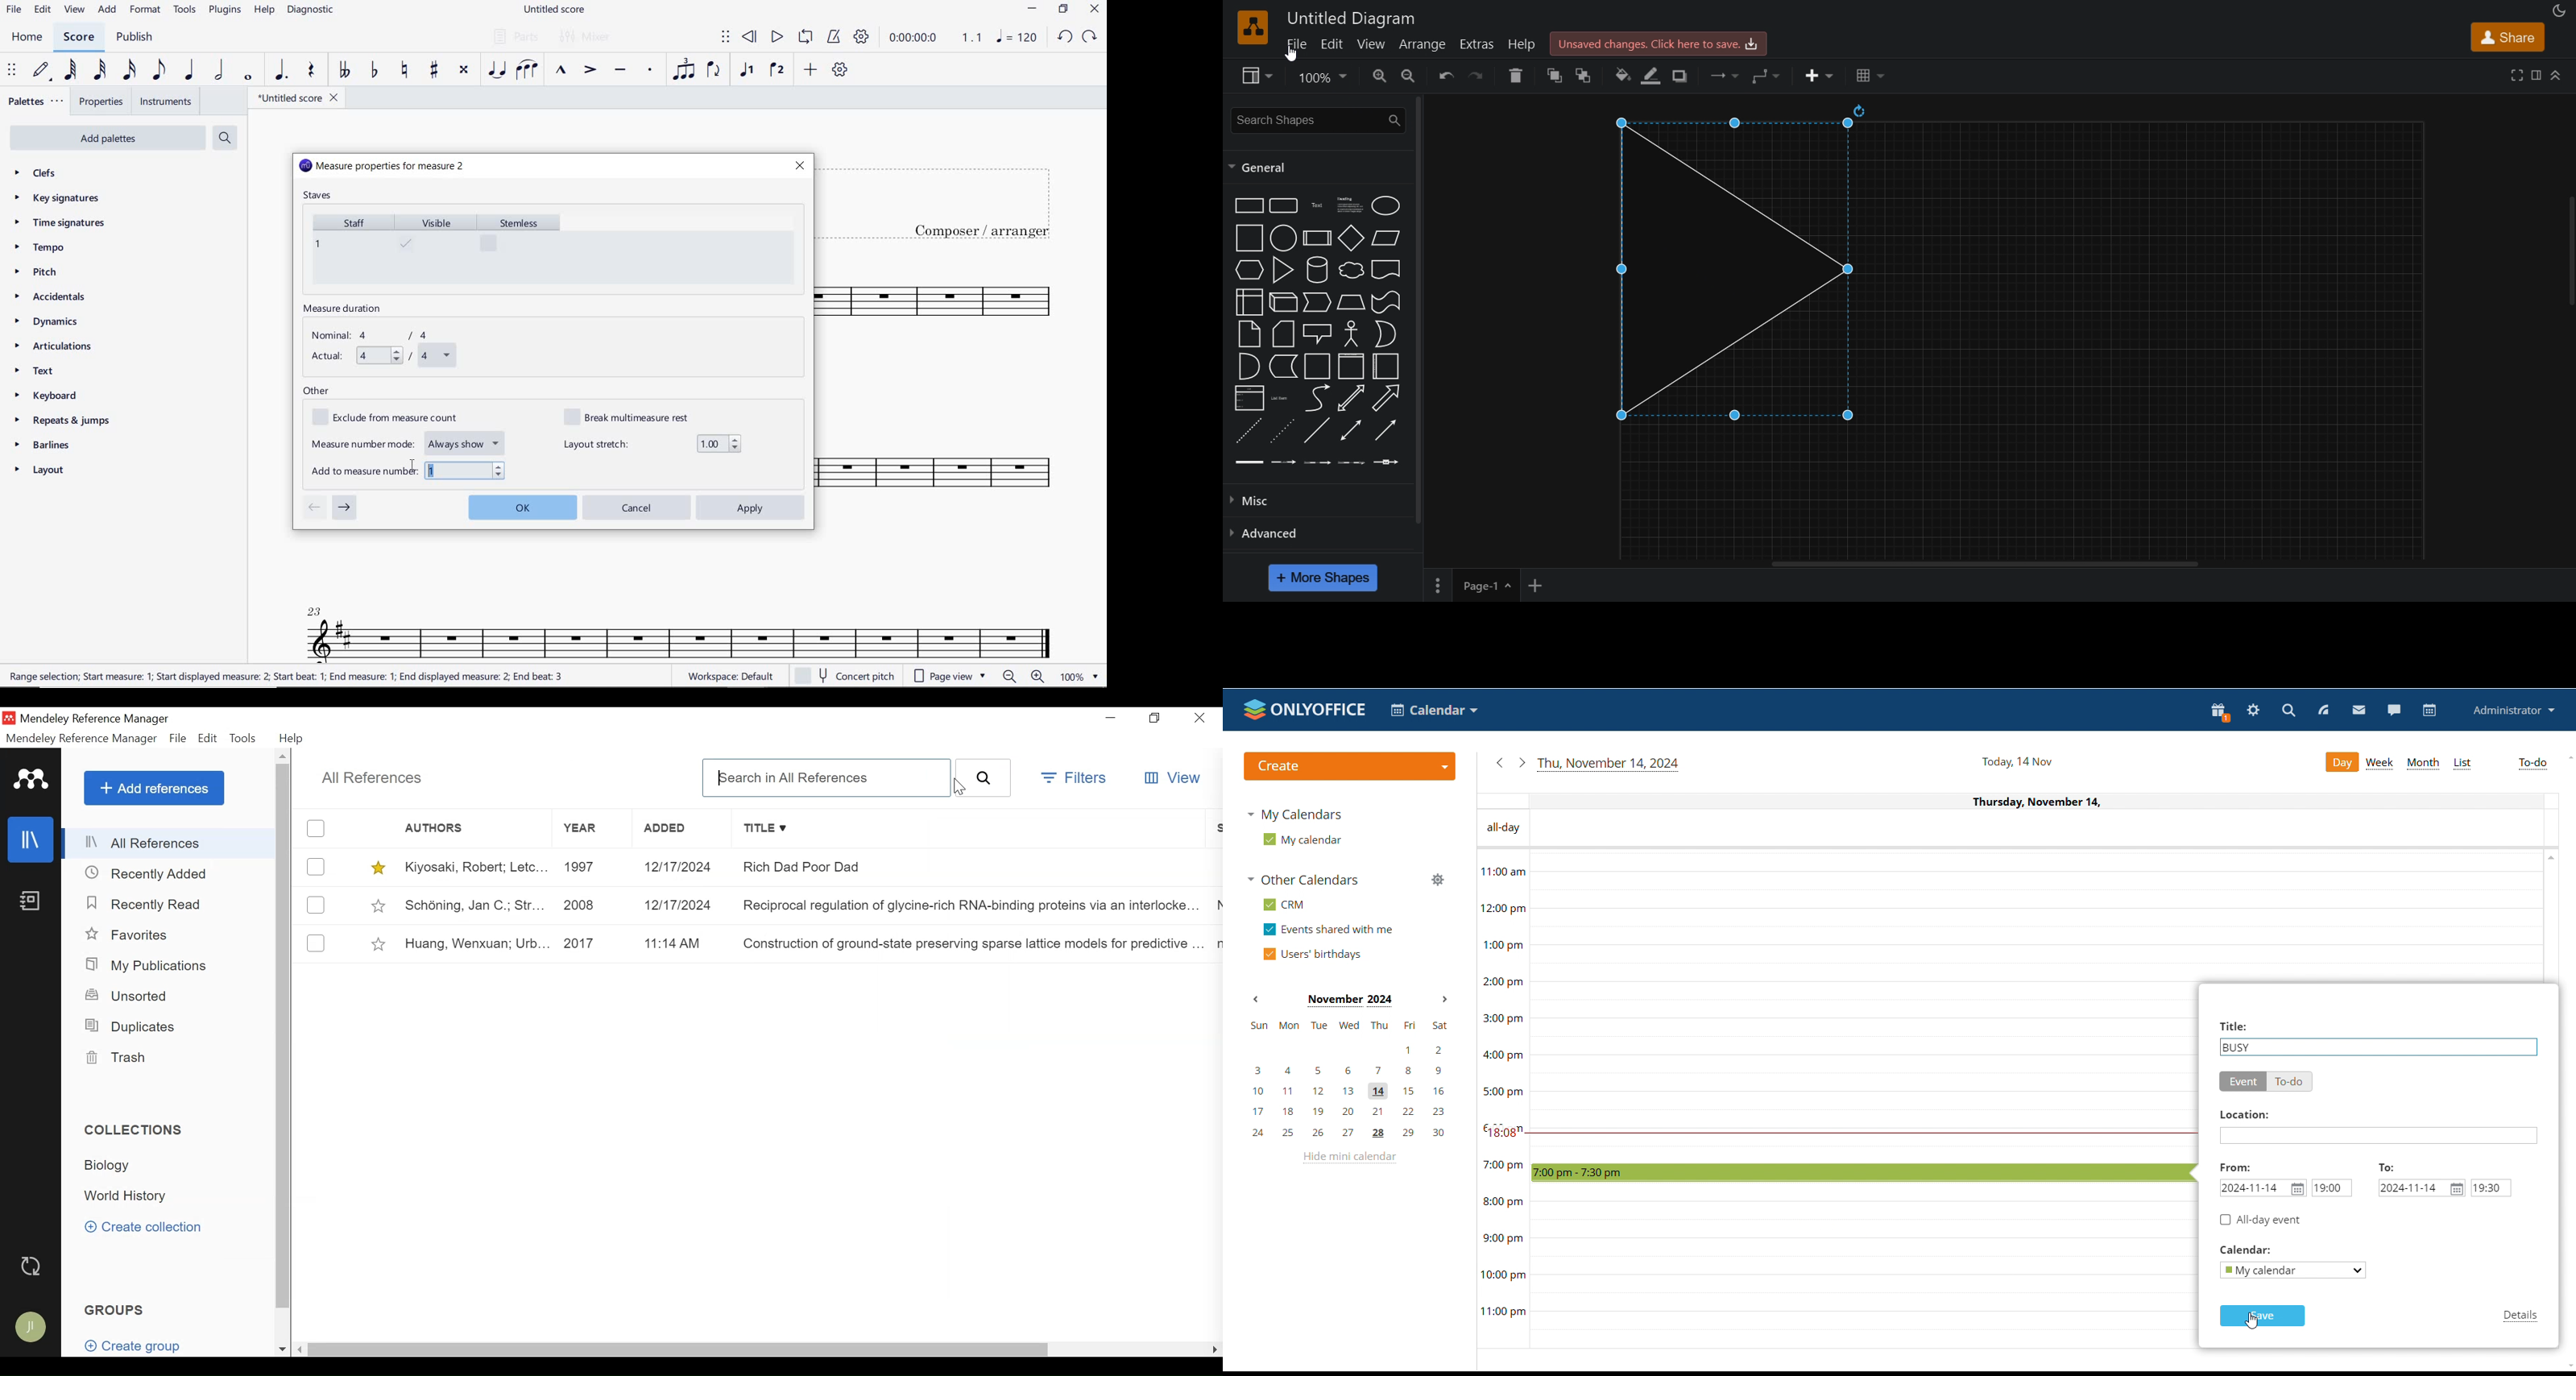  I want to click on dotted line, so click(1283, 431).